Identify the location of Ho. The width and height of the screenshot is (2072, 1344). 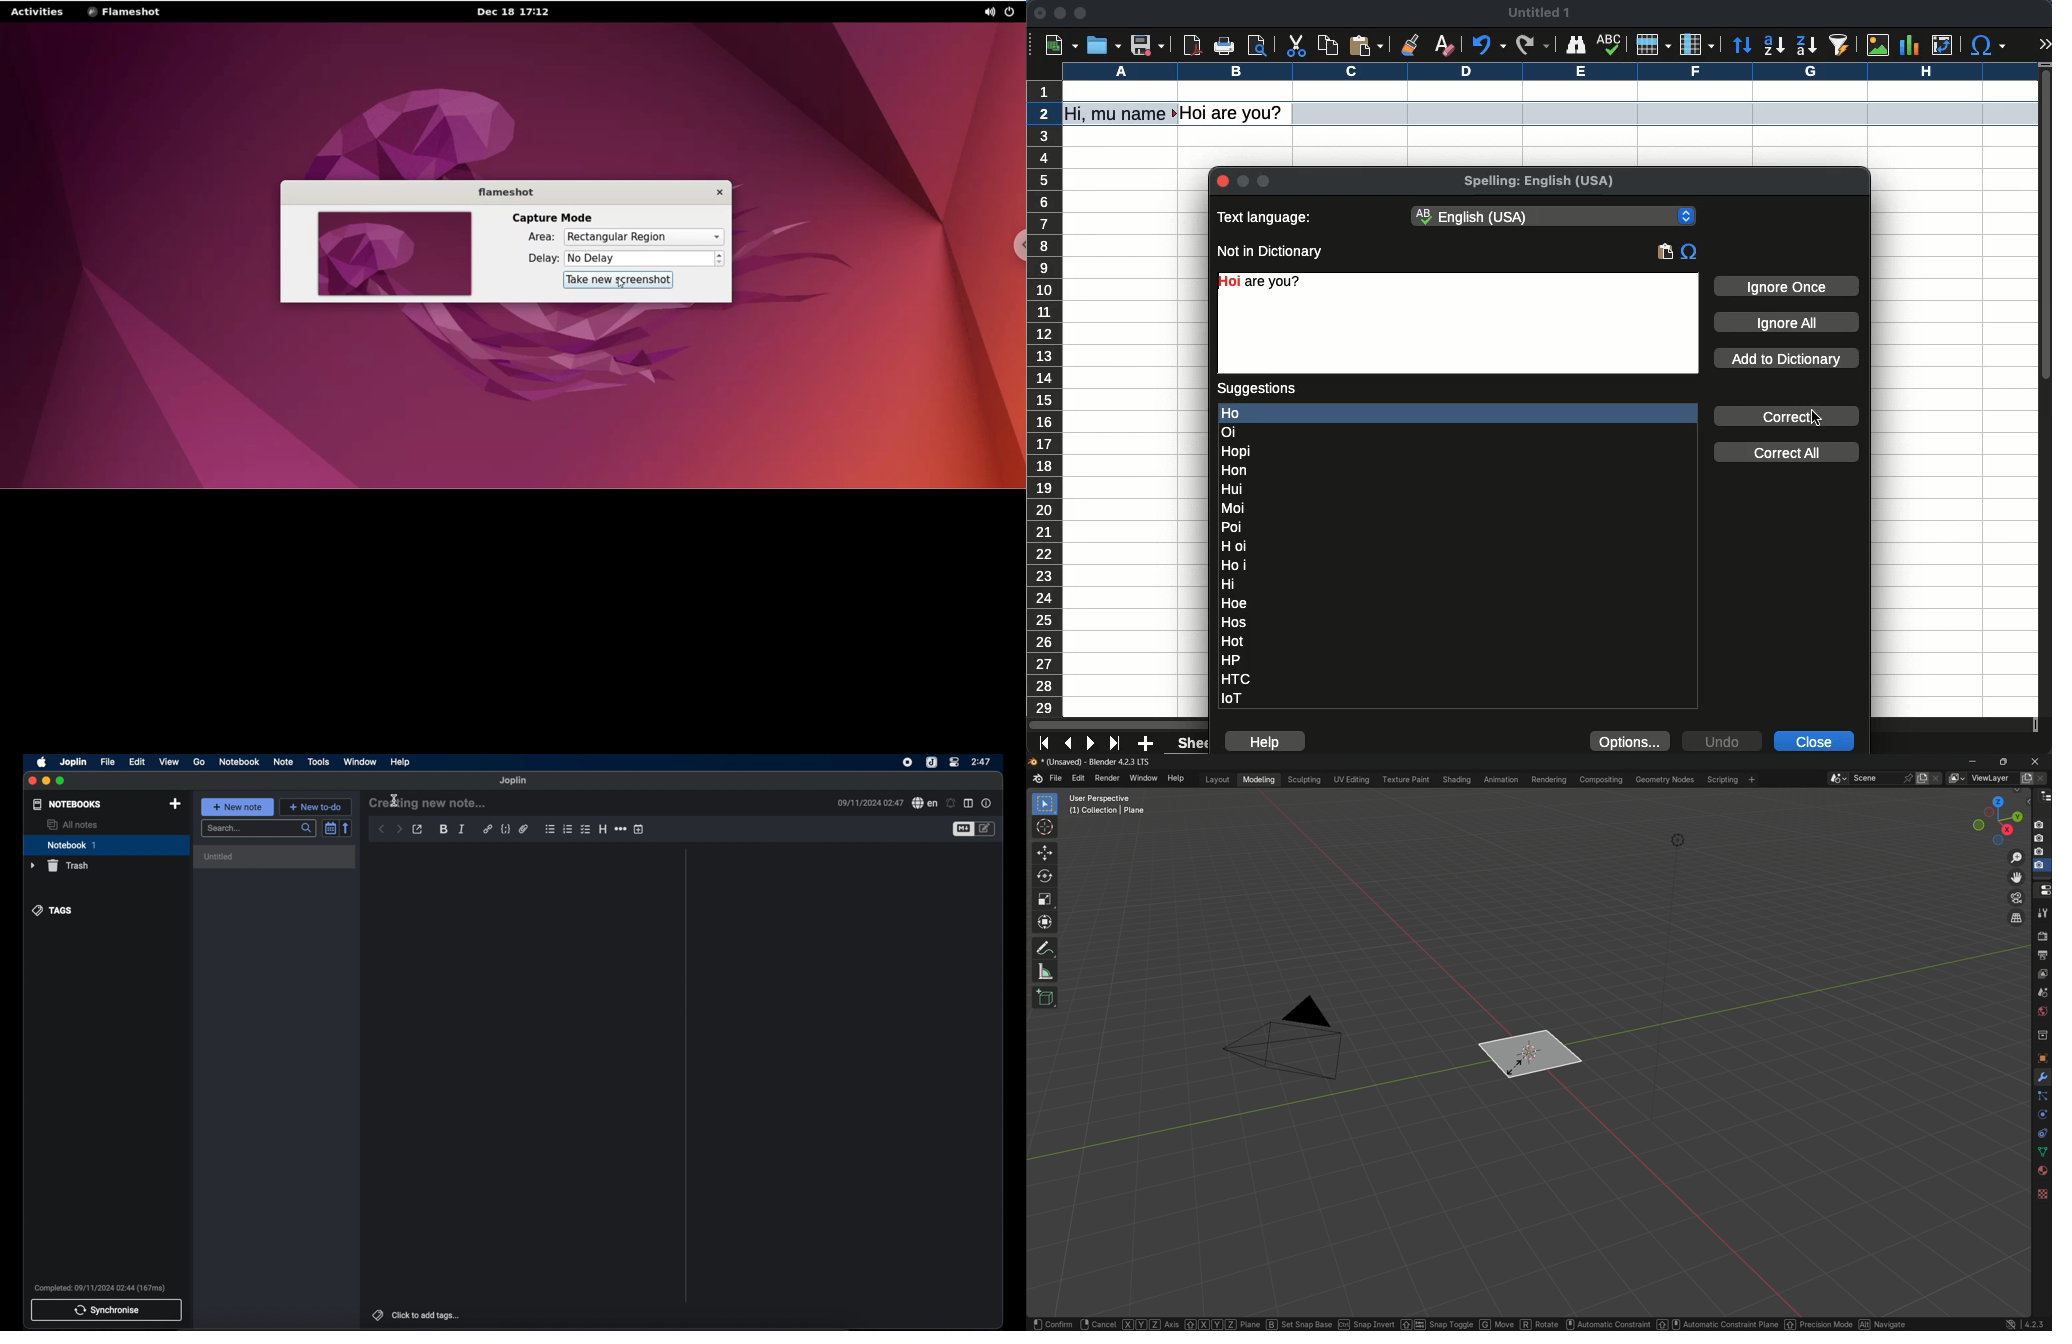
(1459, 413).